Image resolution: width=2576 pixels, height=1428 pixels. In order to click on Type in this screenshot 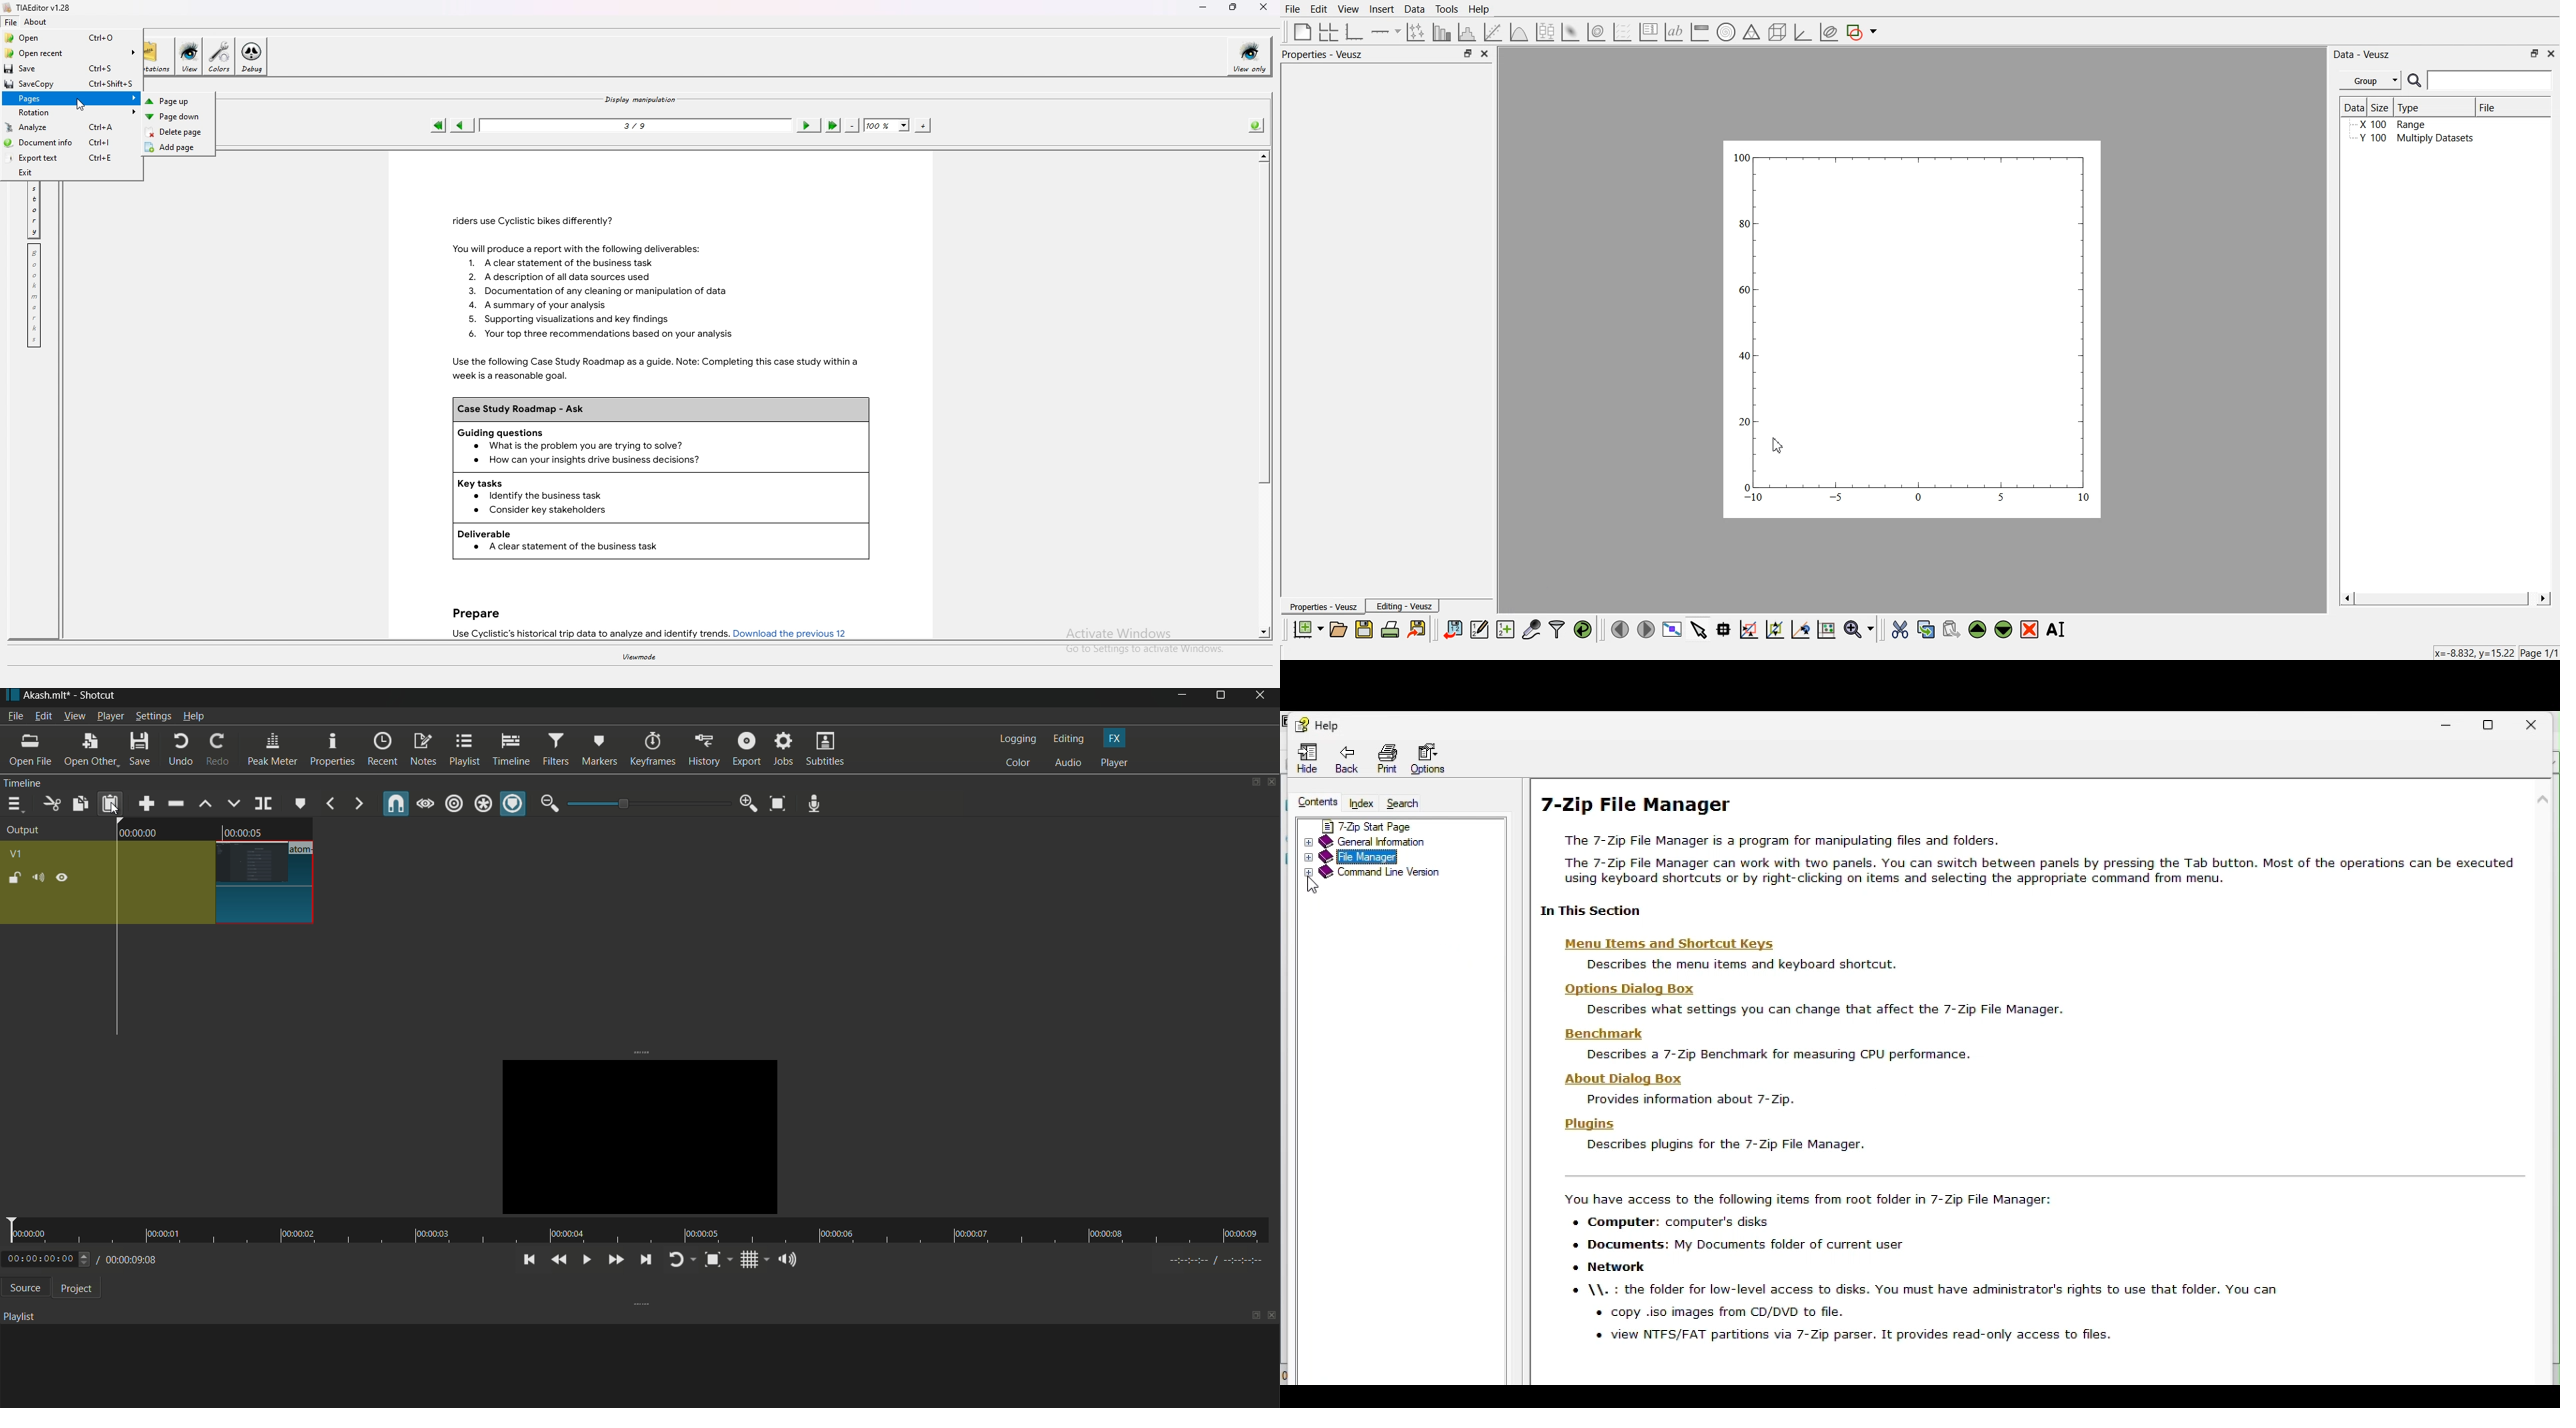, I will do `click(2432, 106)`.